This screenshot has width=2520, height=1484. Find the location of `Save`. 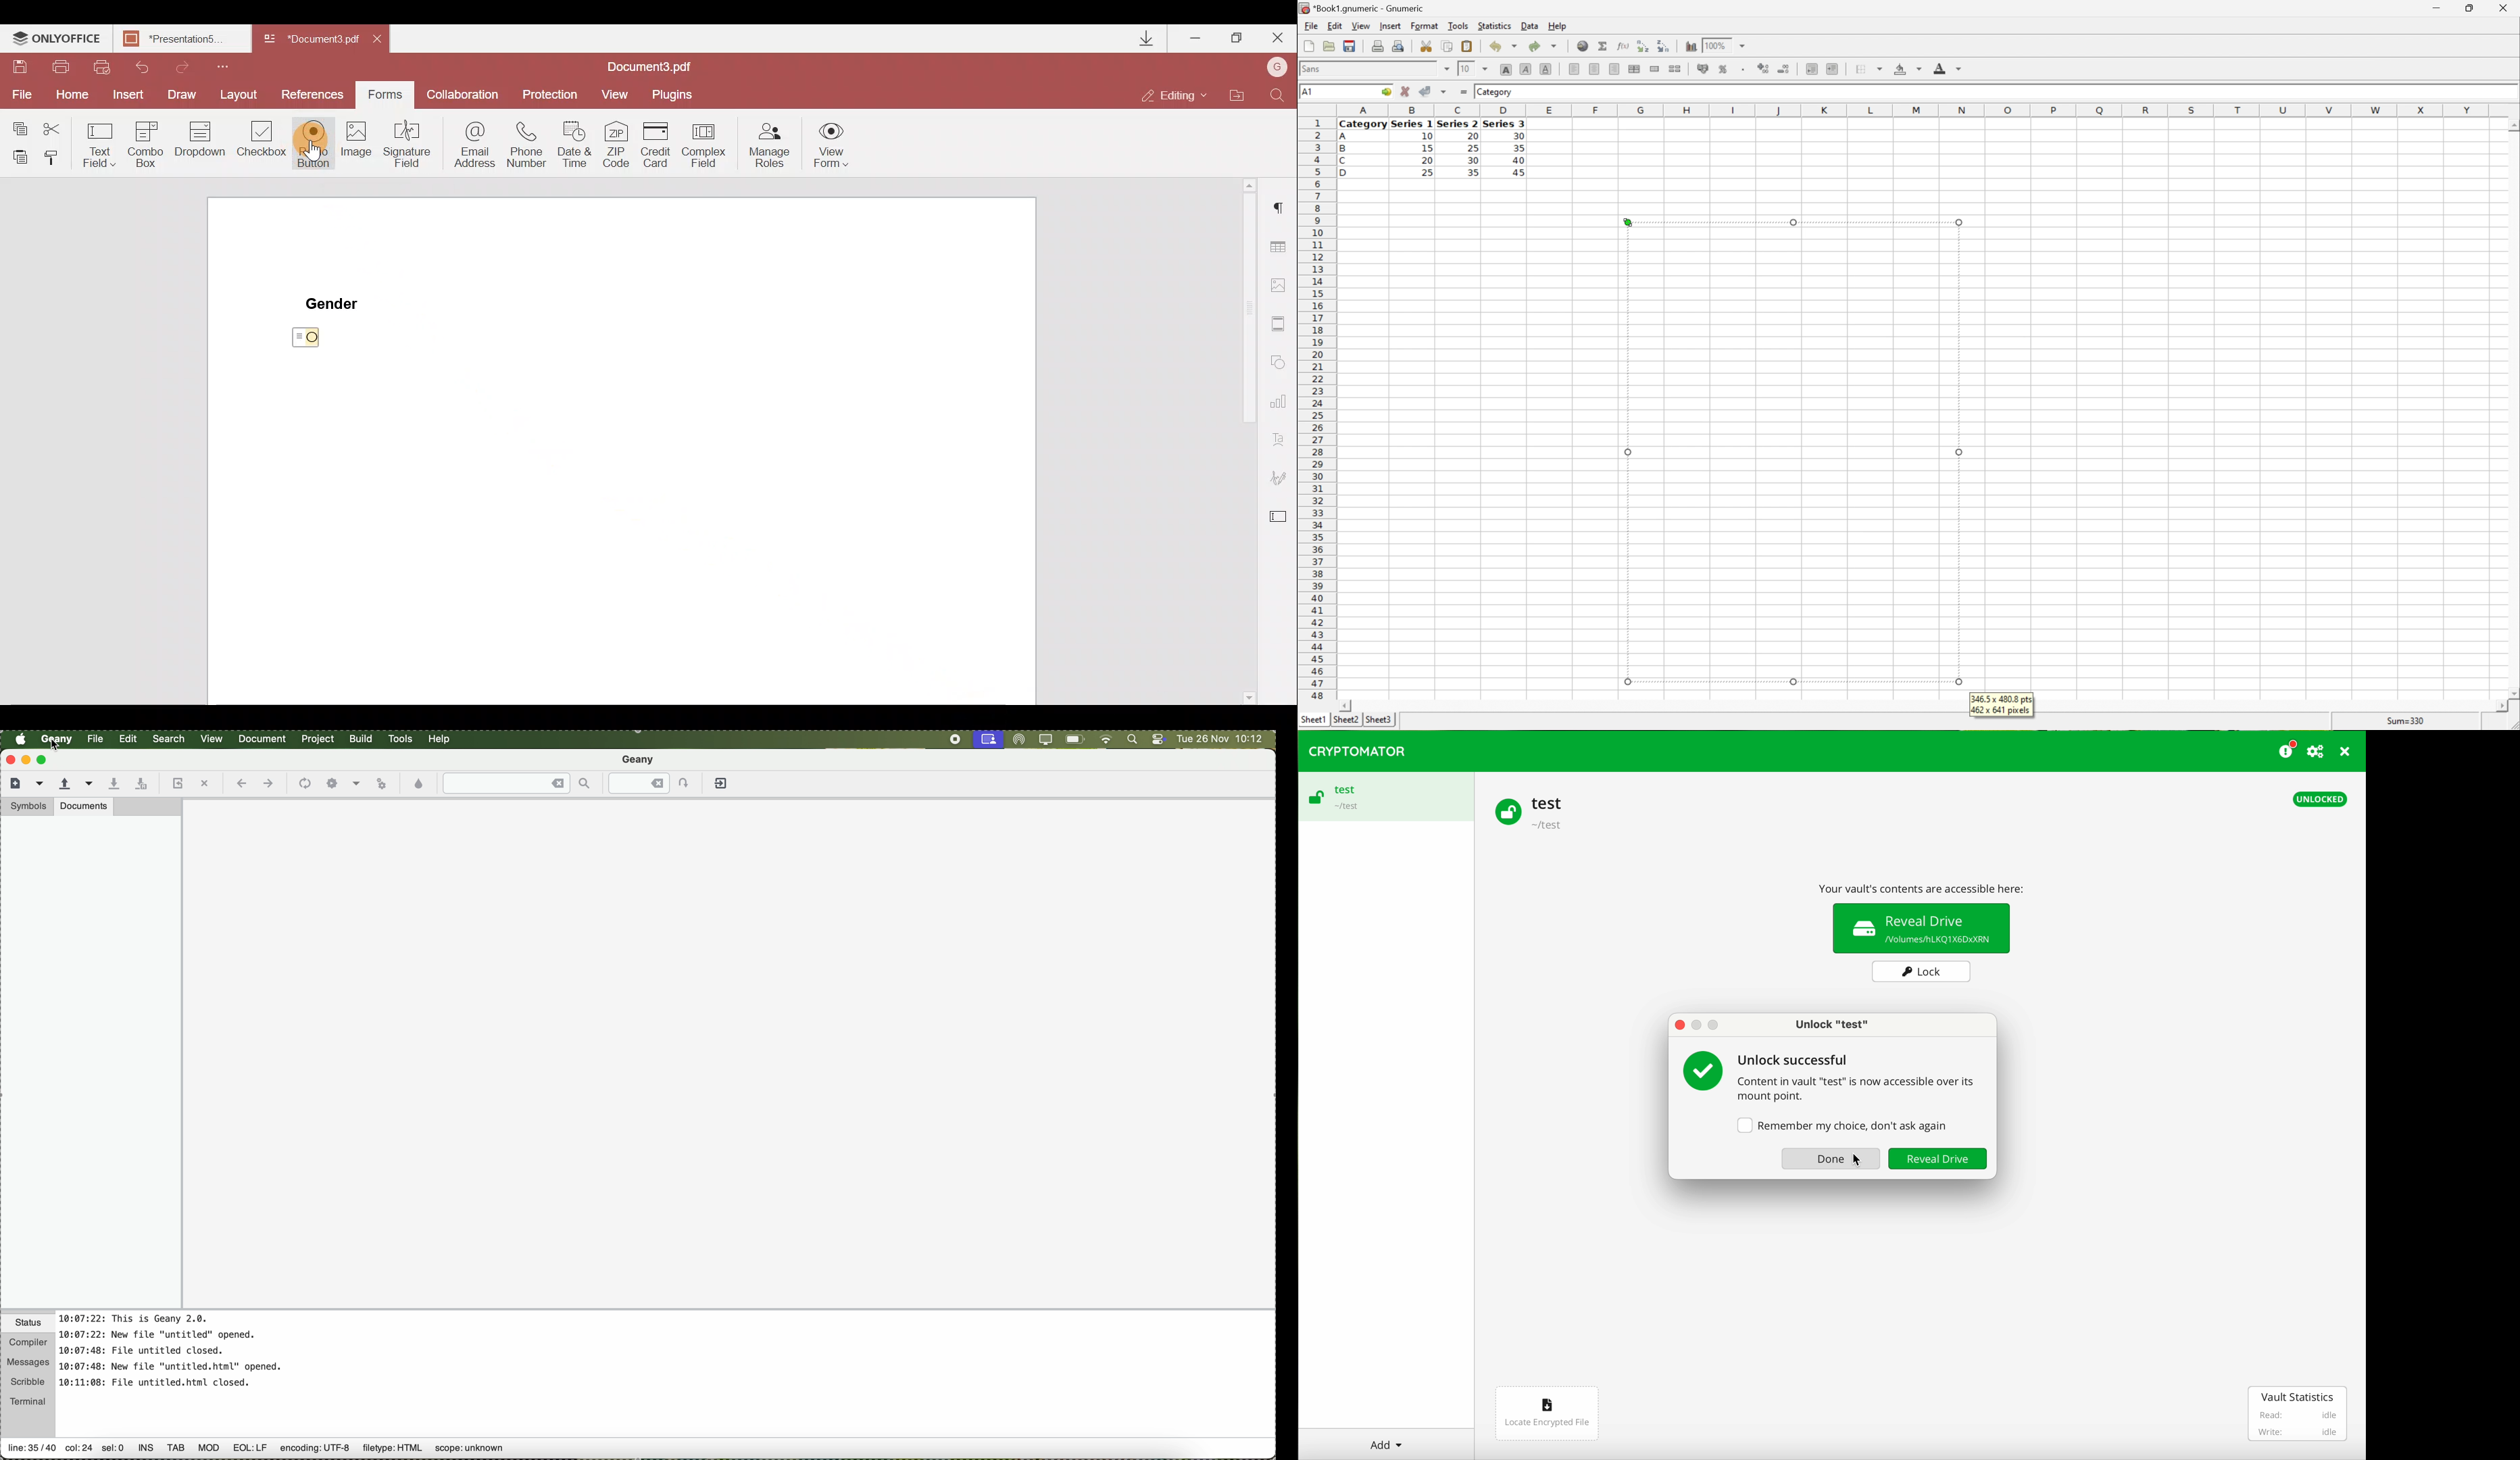

Save is located at coordinates (22, 68).